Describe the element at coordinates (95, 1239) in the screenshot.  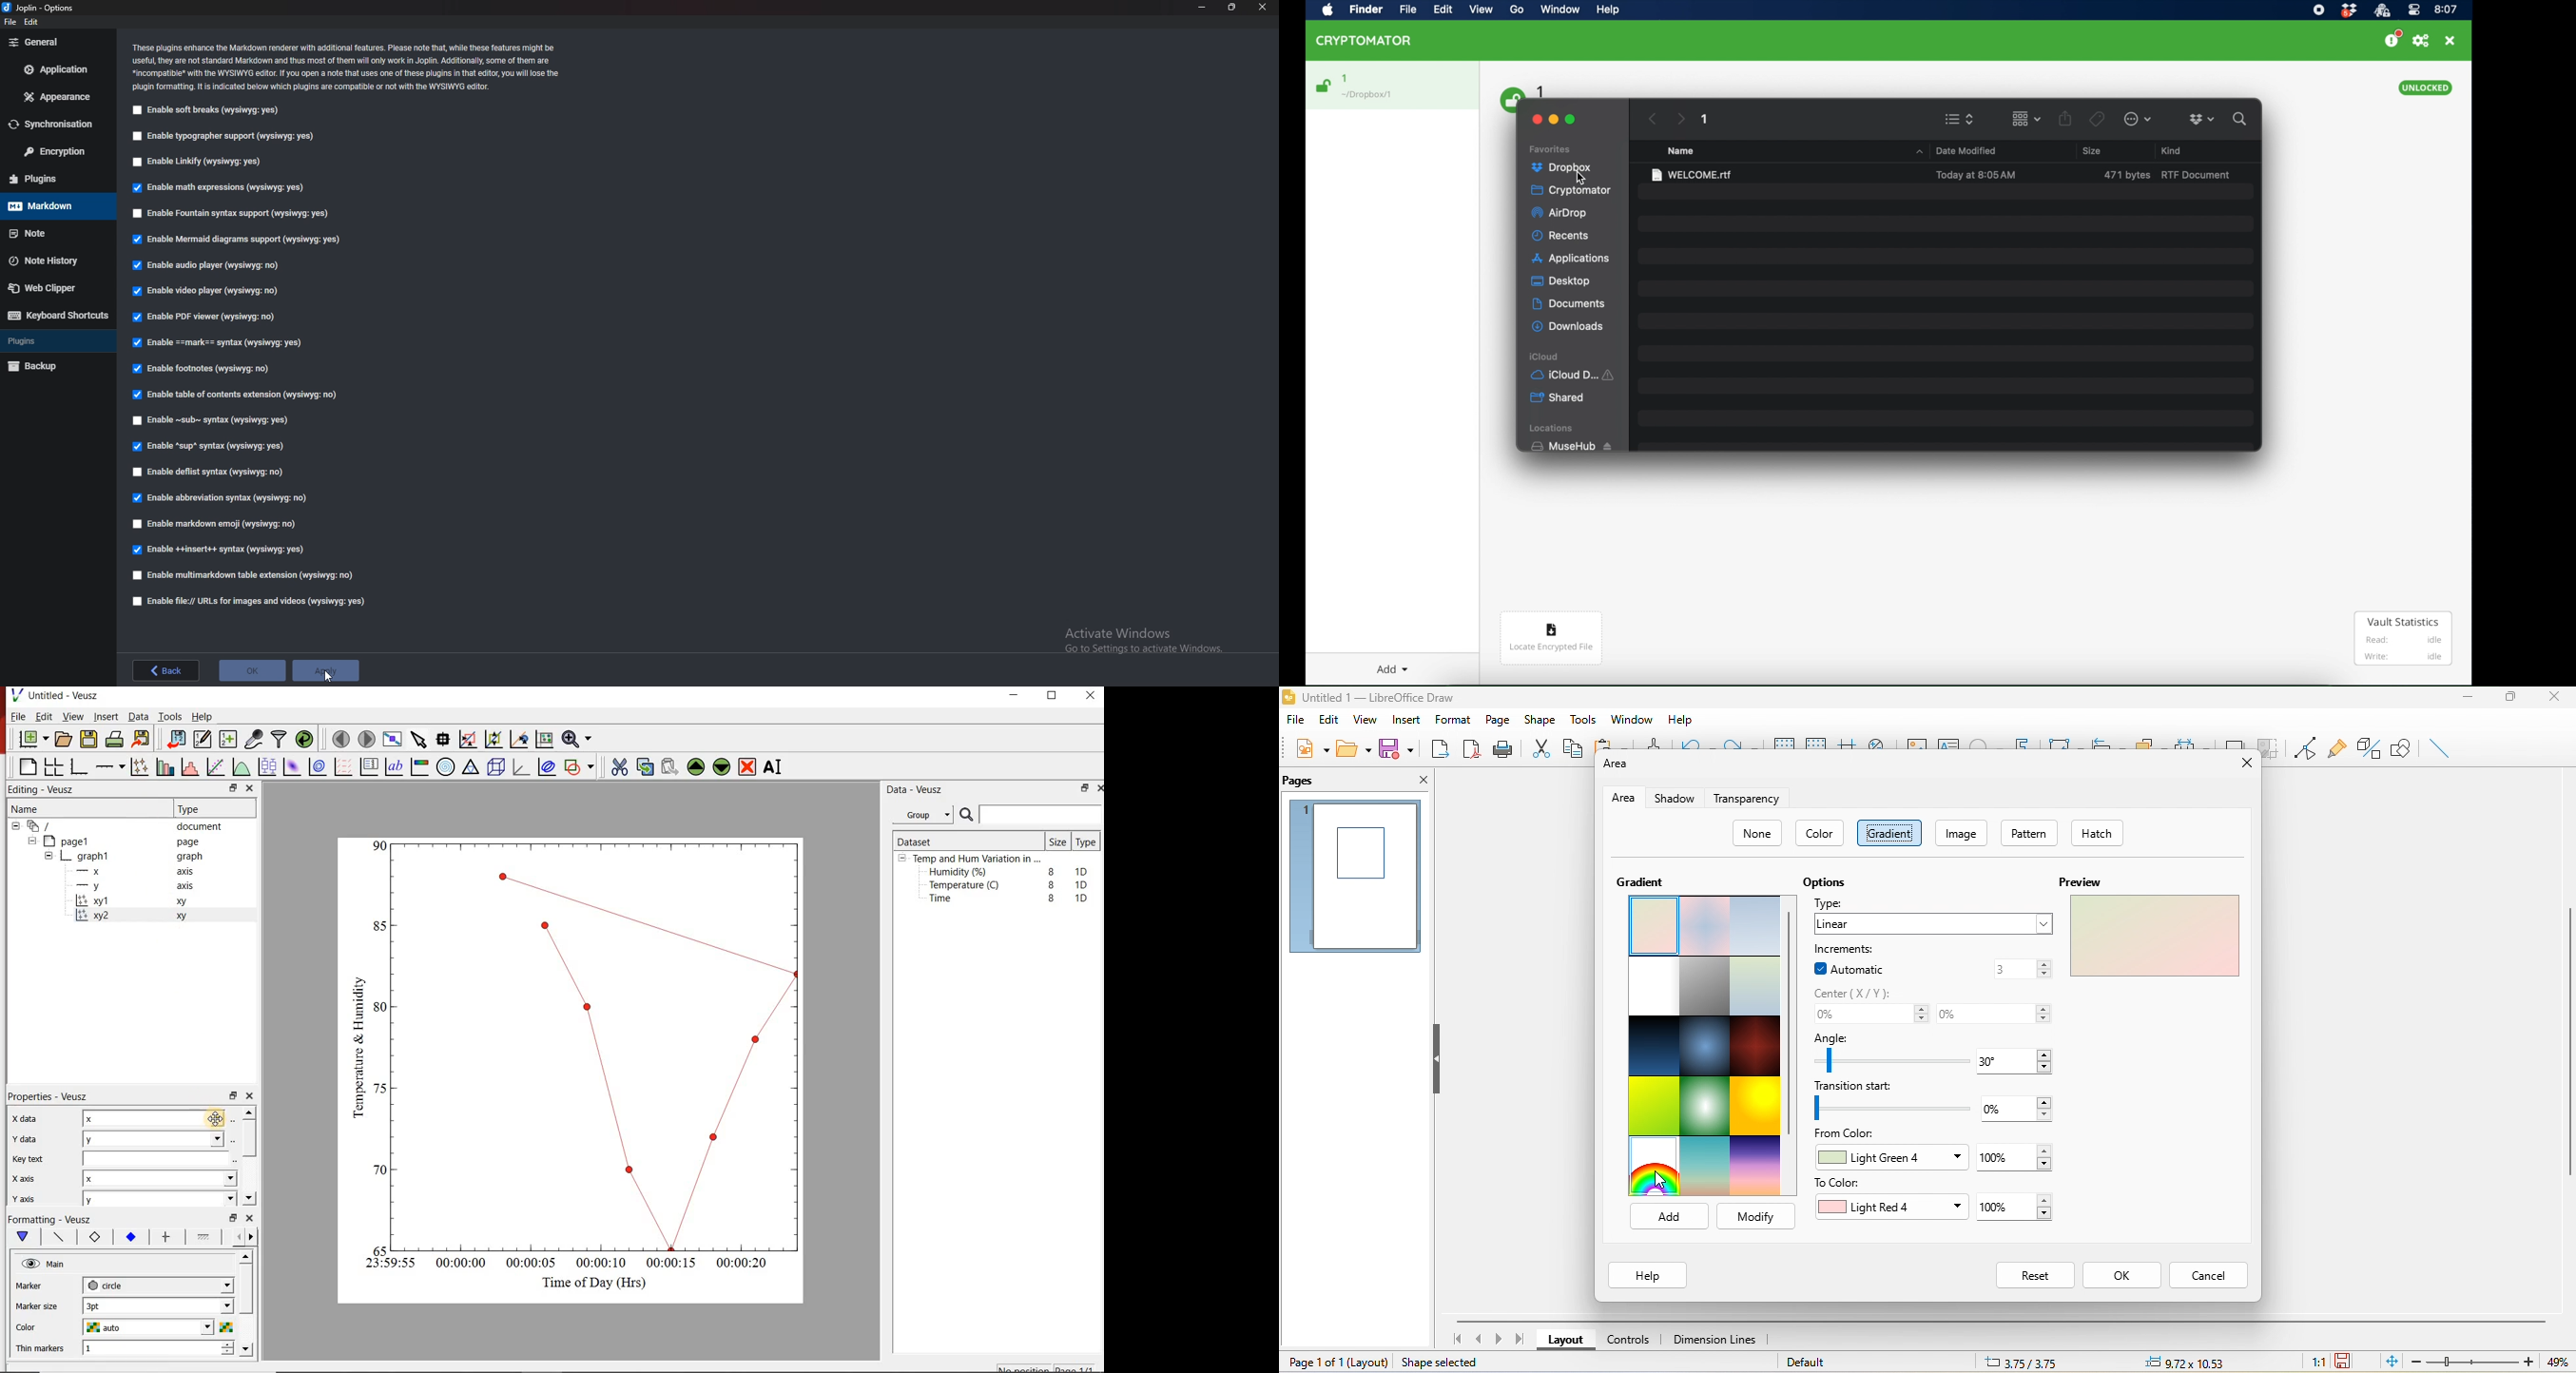
I see `marker border` at that location.